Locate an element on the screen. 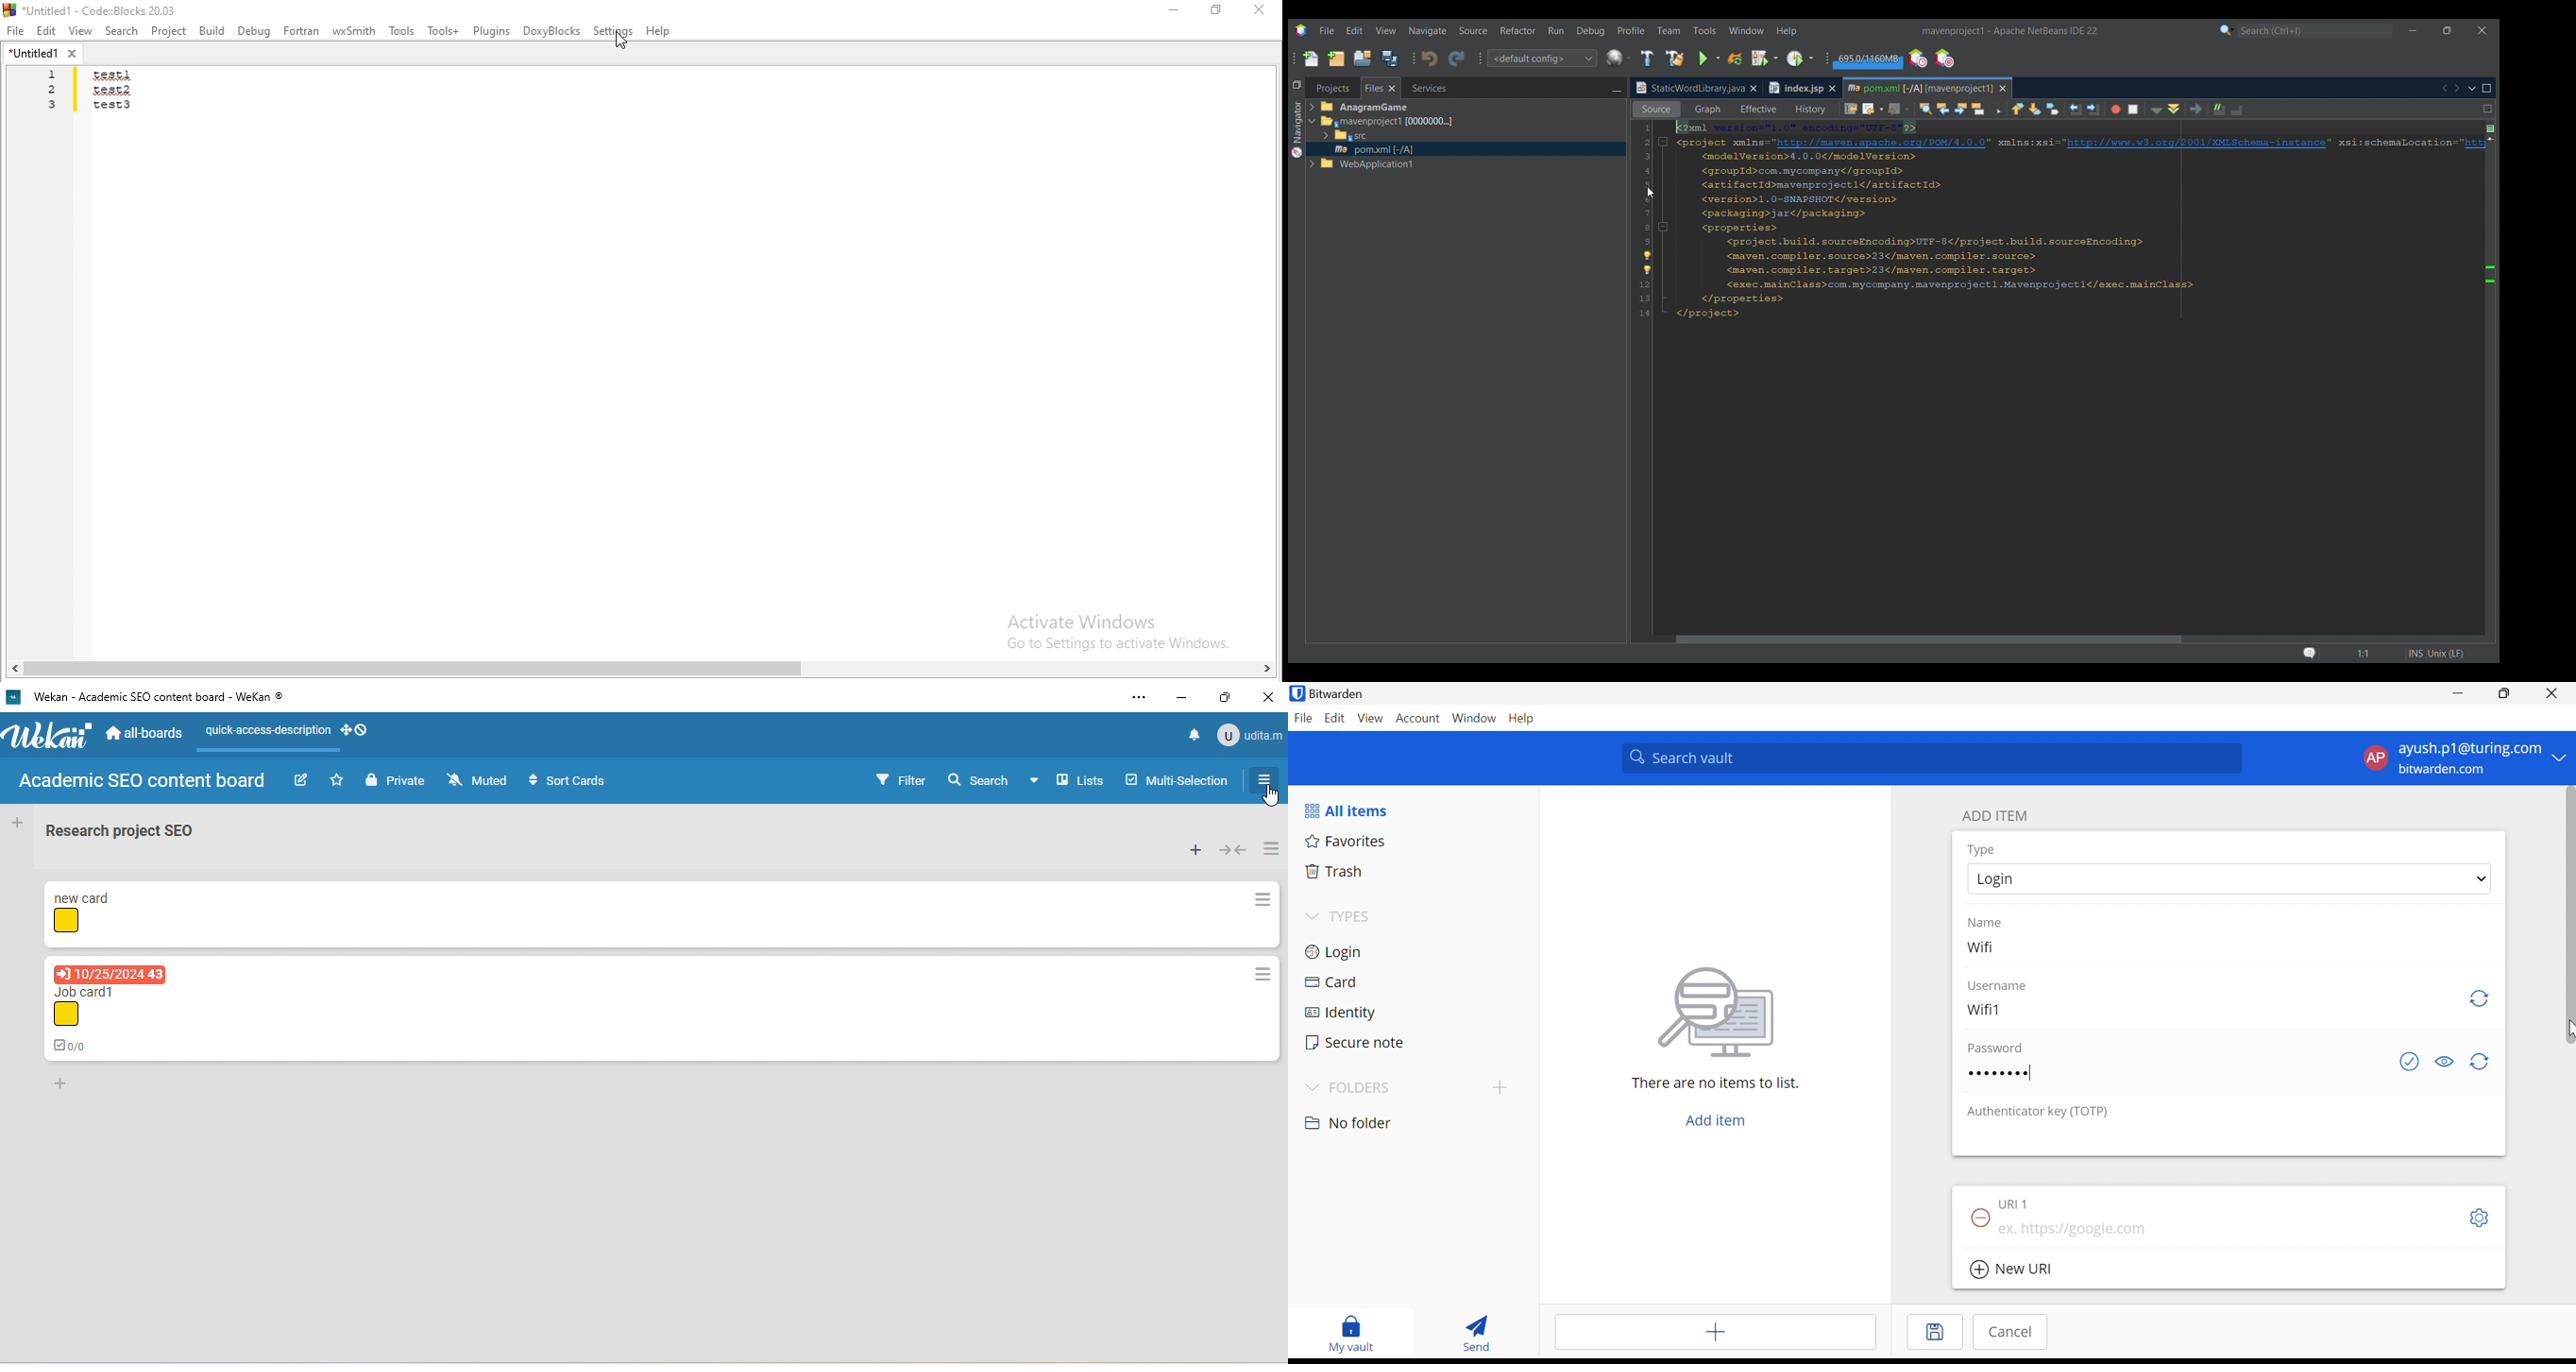 The height and width of the screenshot is (1372, 2576). 0/0 is located at coordinates (73, 1045).